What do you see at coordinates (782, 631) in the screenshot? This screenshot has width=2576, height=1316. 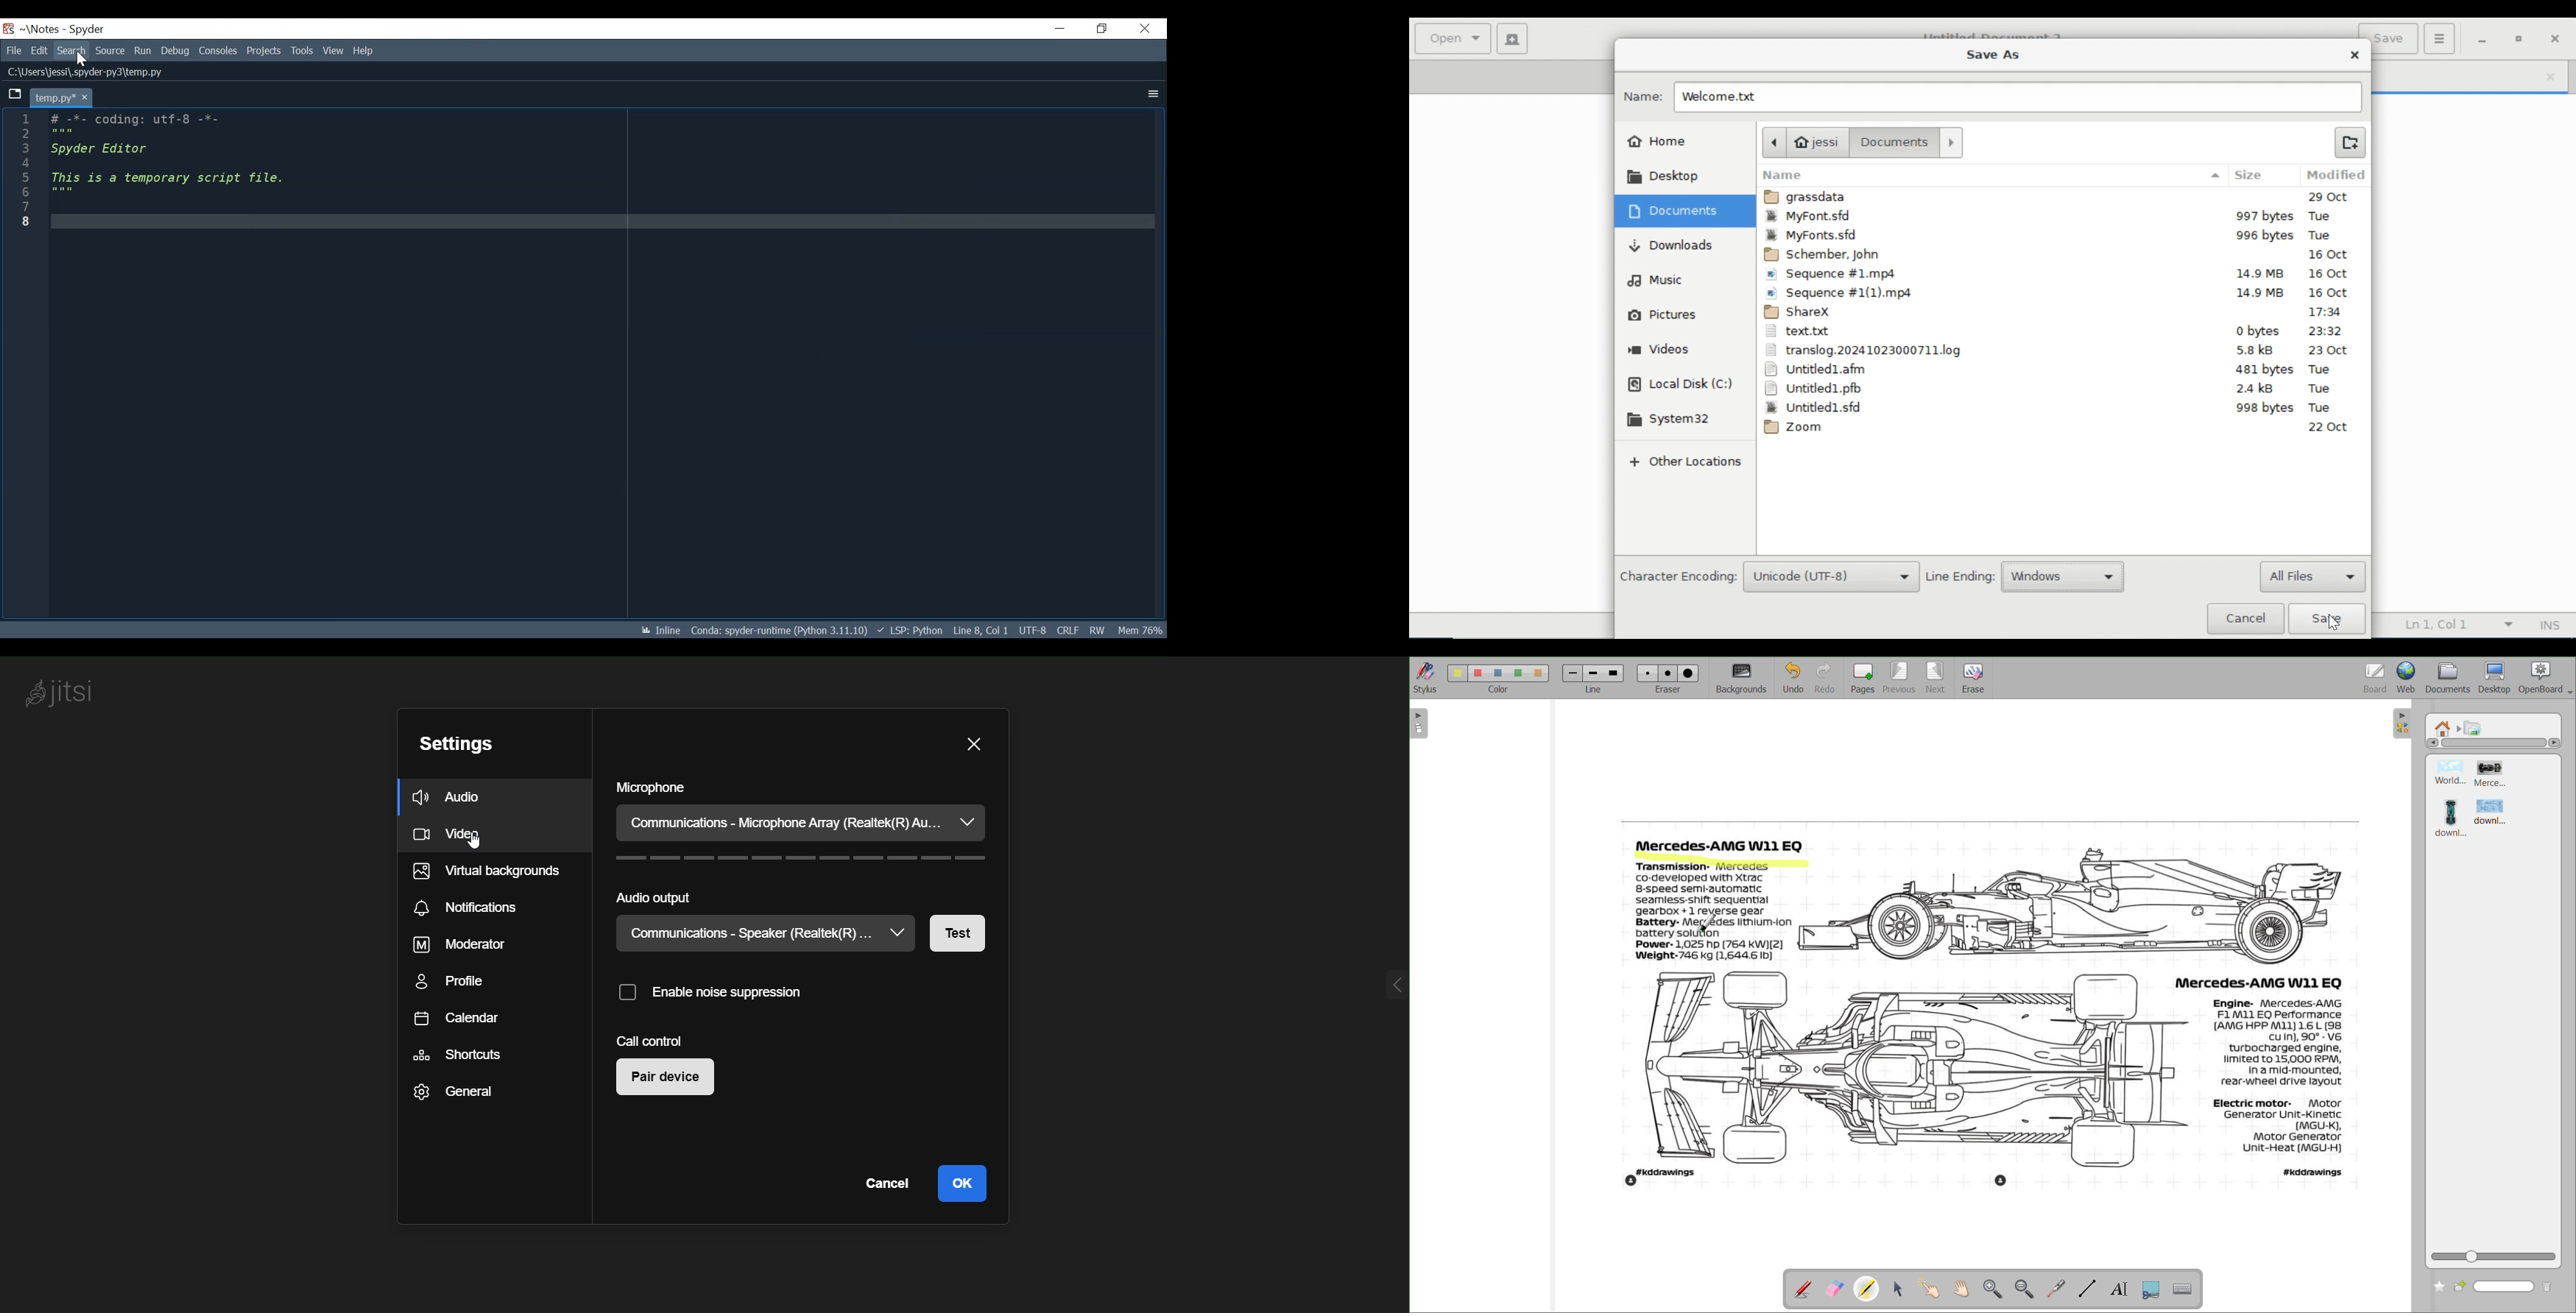 I see `Conda Environment Indicator` at bounding box center [782, 631].